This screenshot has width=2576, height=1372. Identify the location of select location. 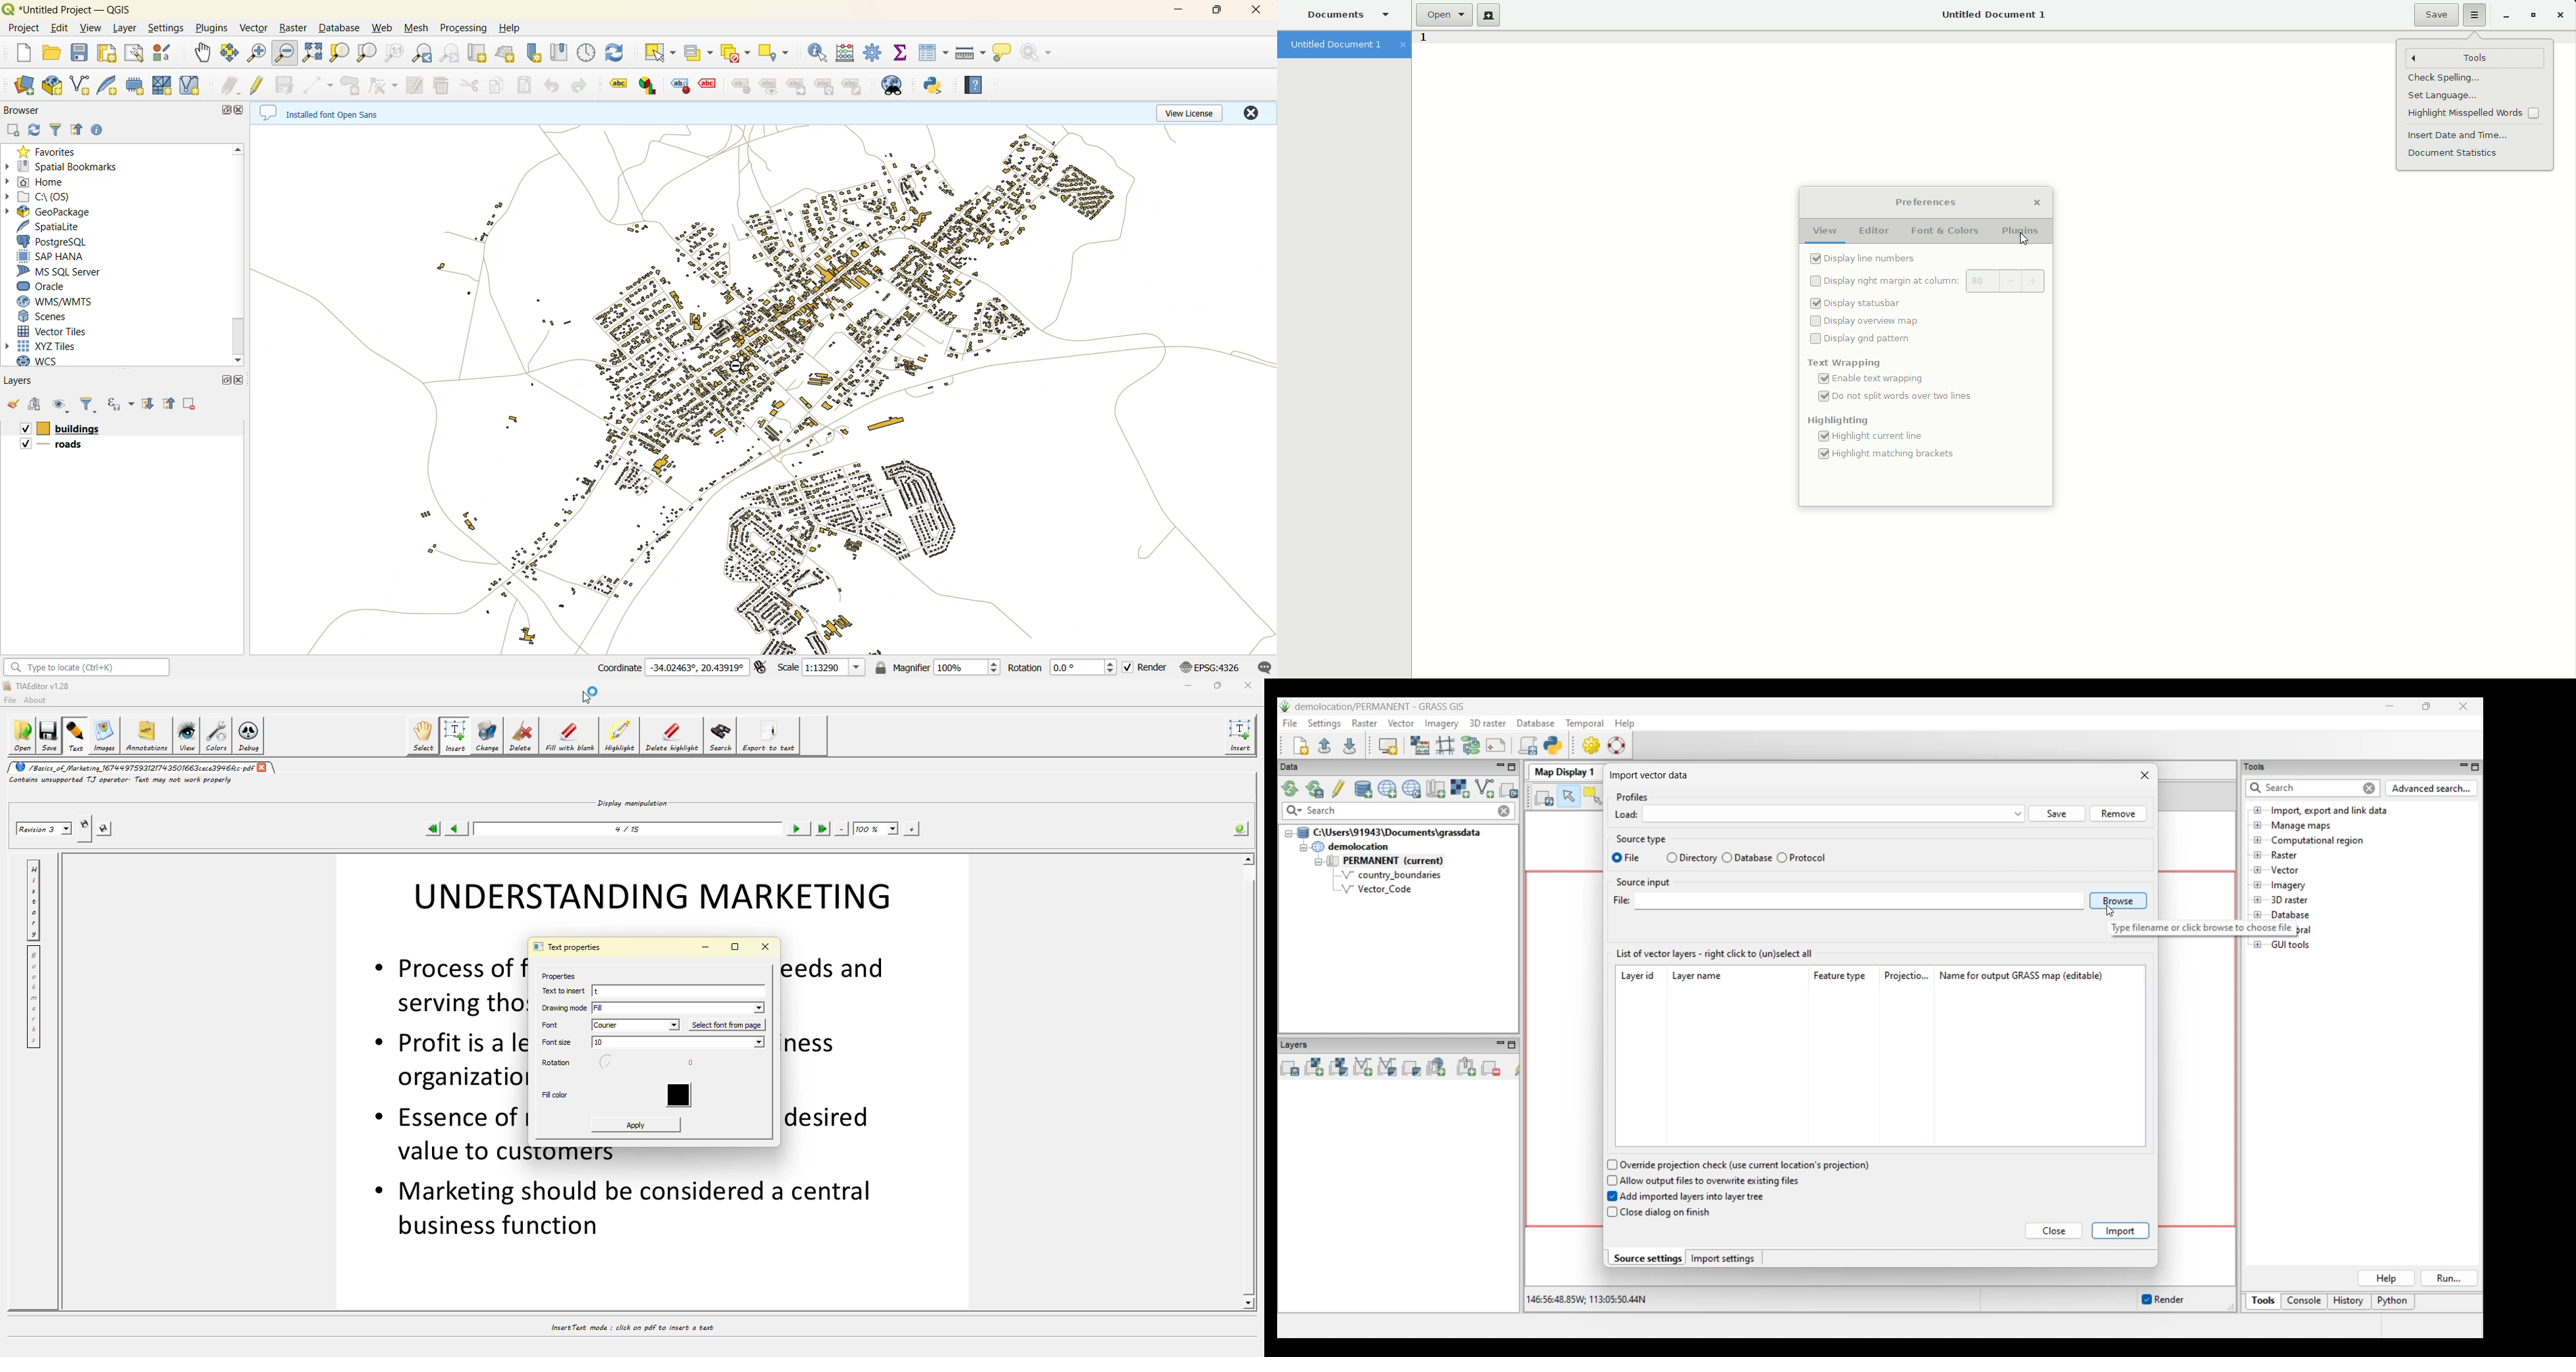
(778, 53).